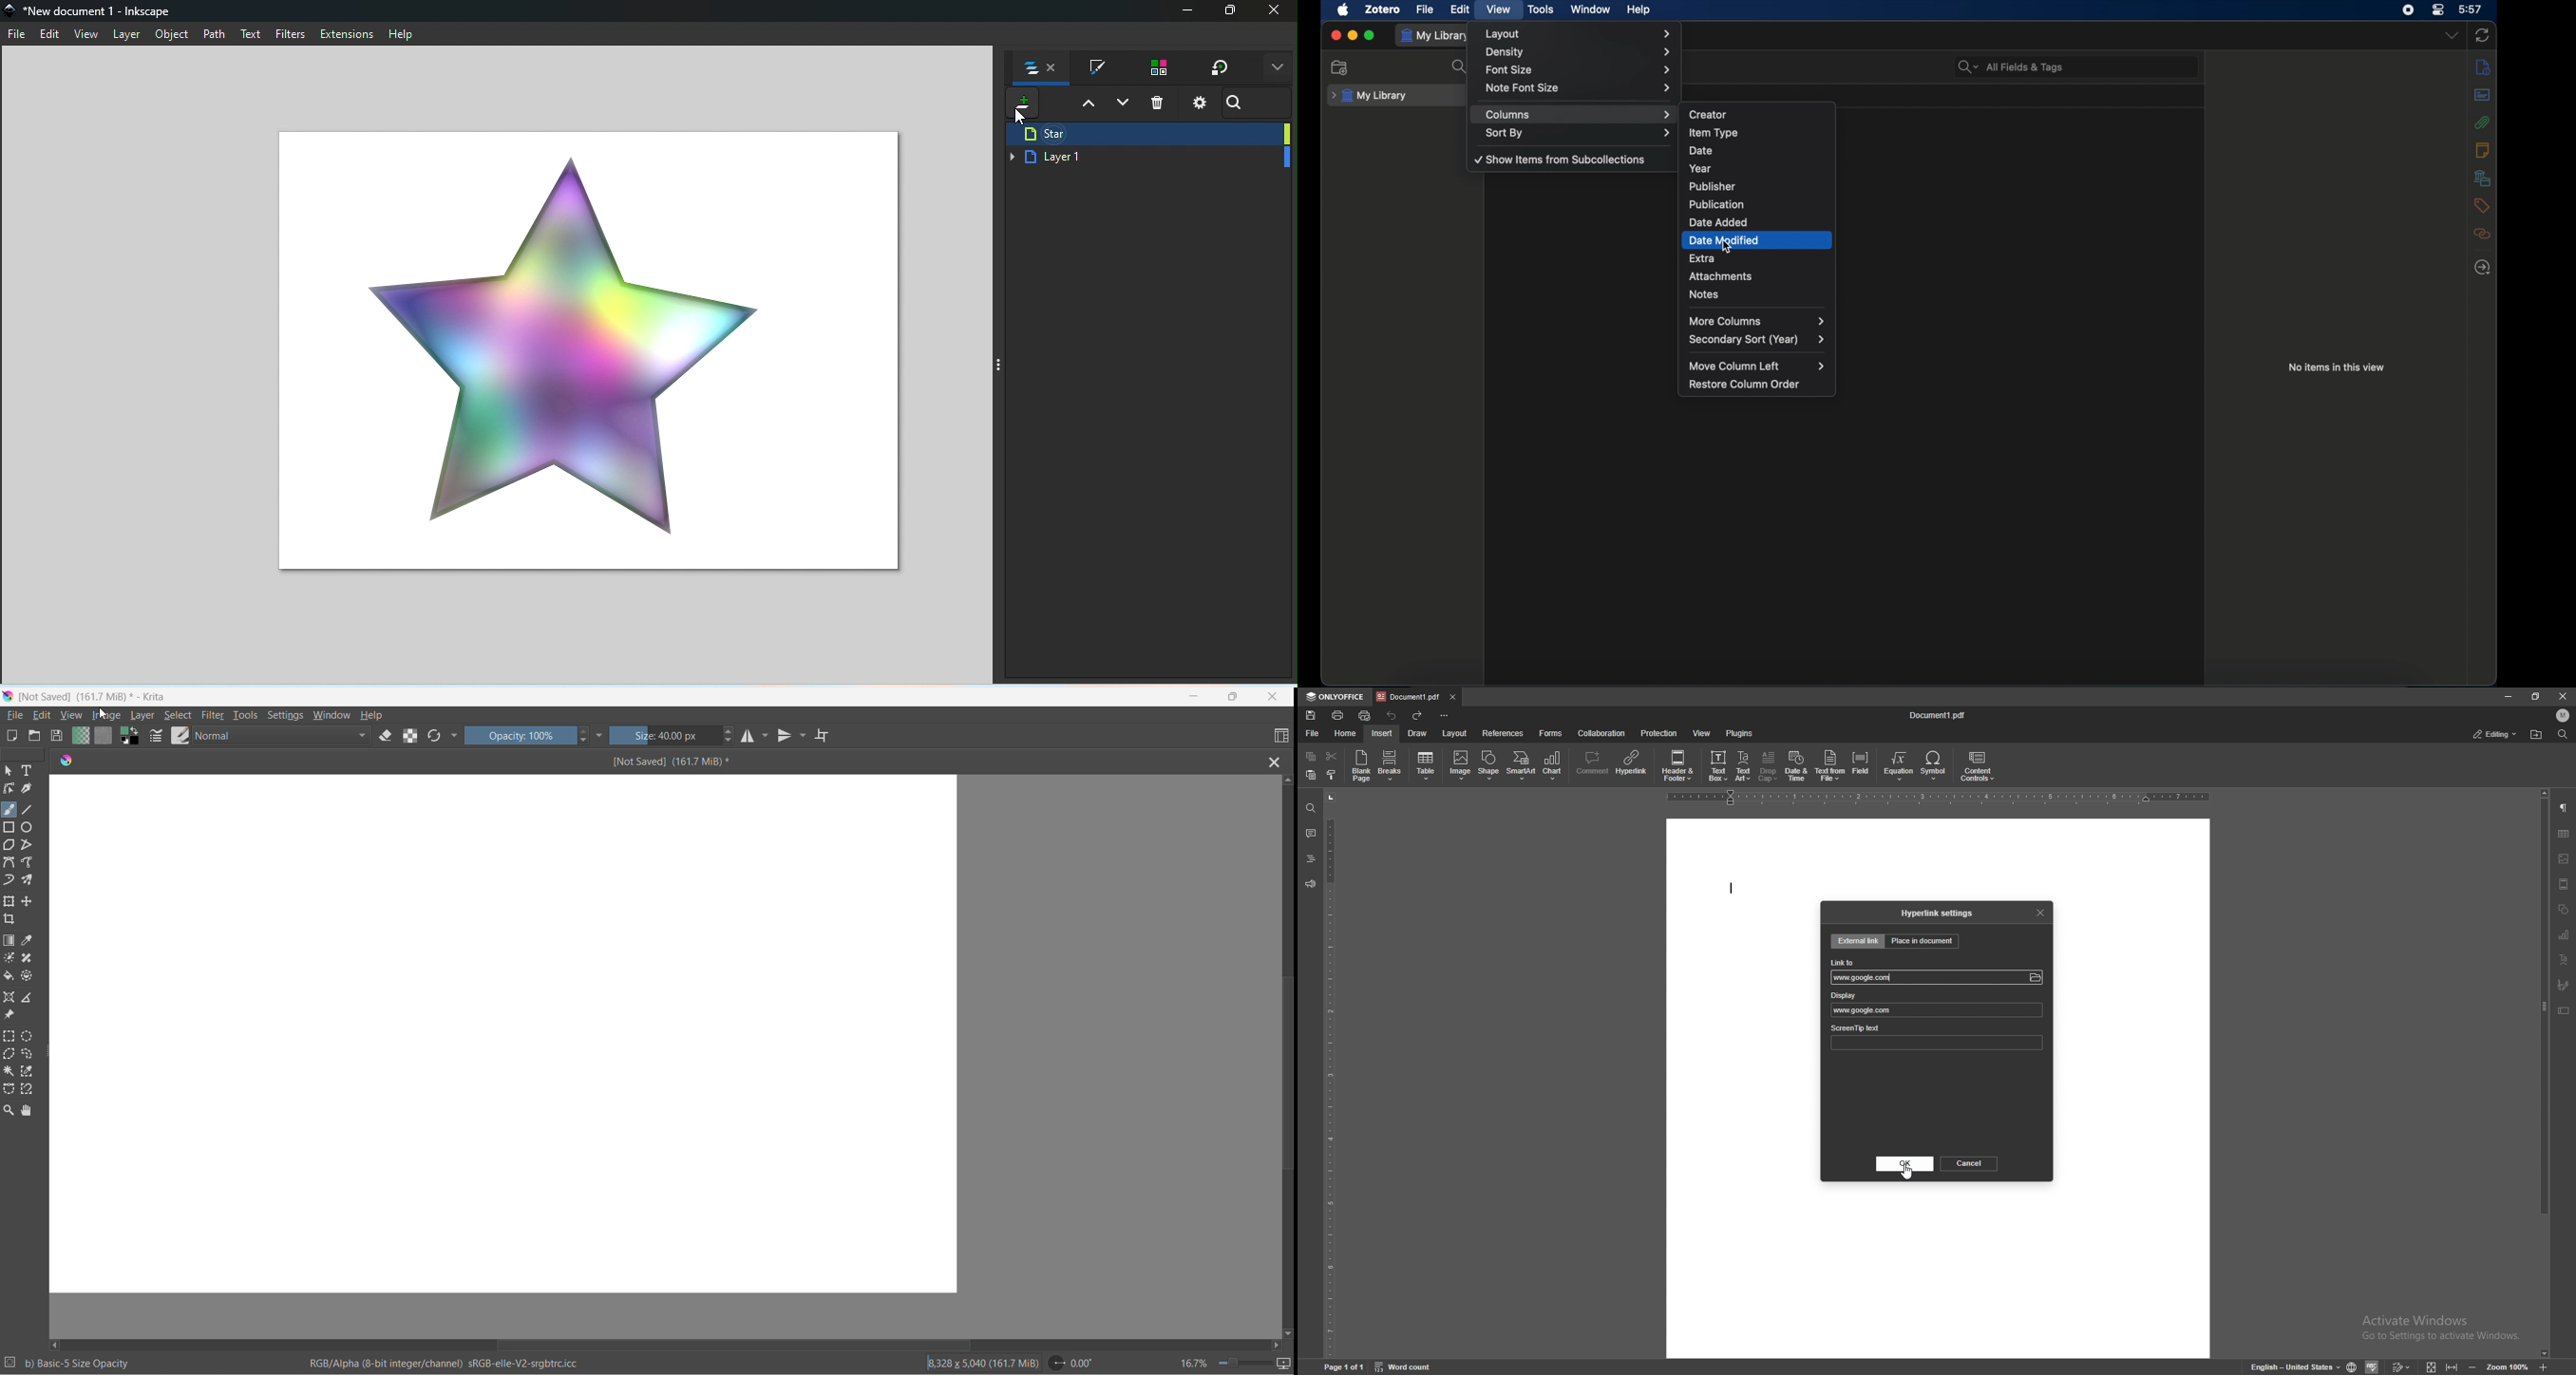 This screenshot has width=2576, height=1400. Describe the element at coordinates (11, 864) in the screenshot. I see `Bezier curve tool ` at that location.